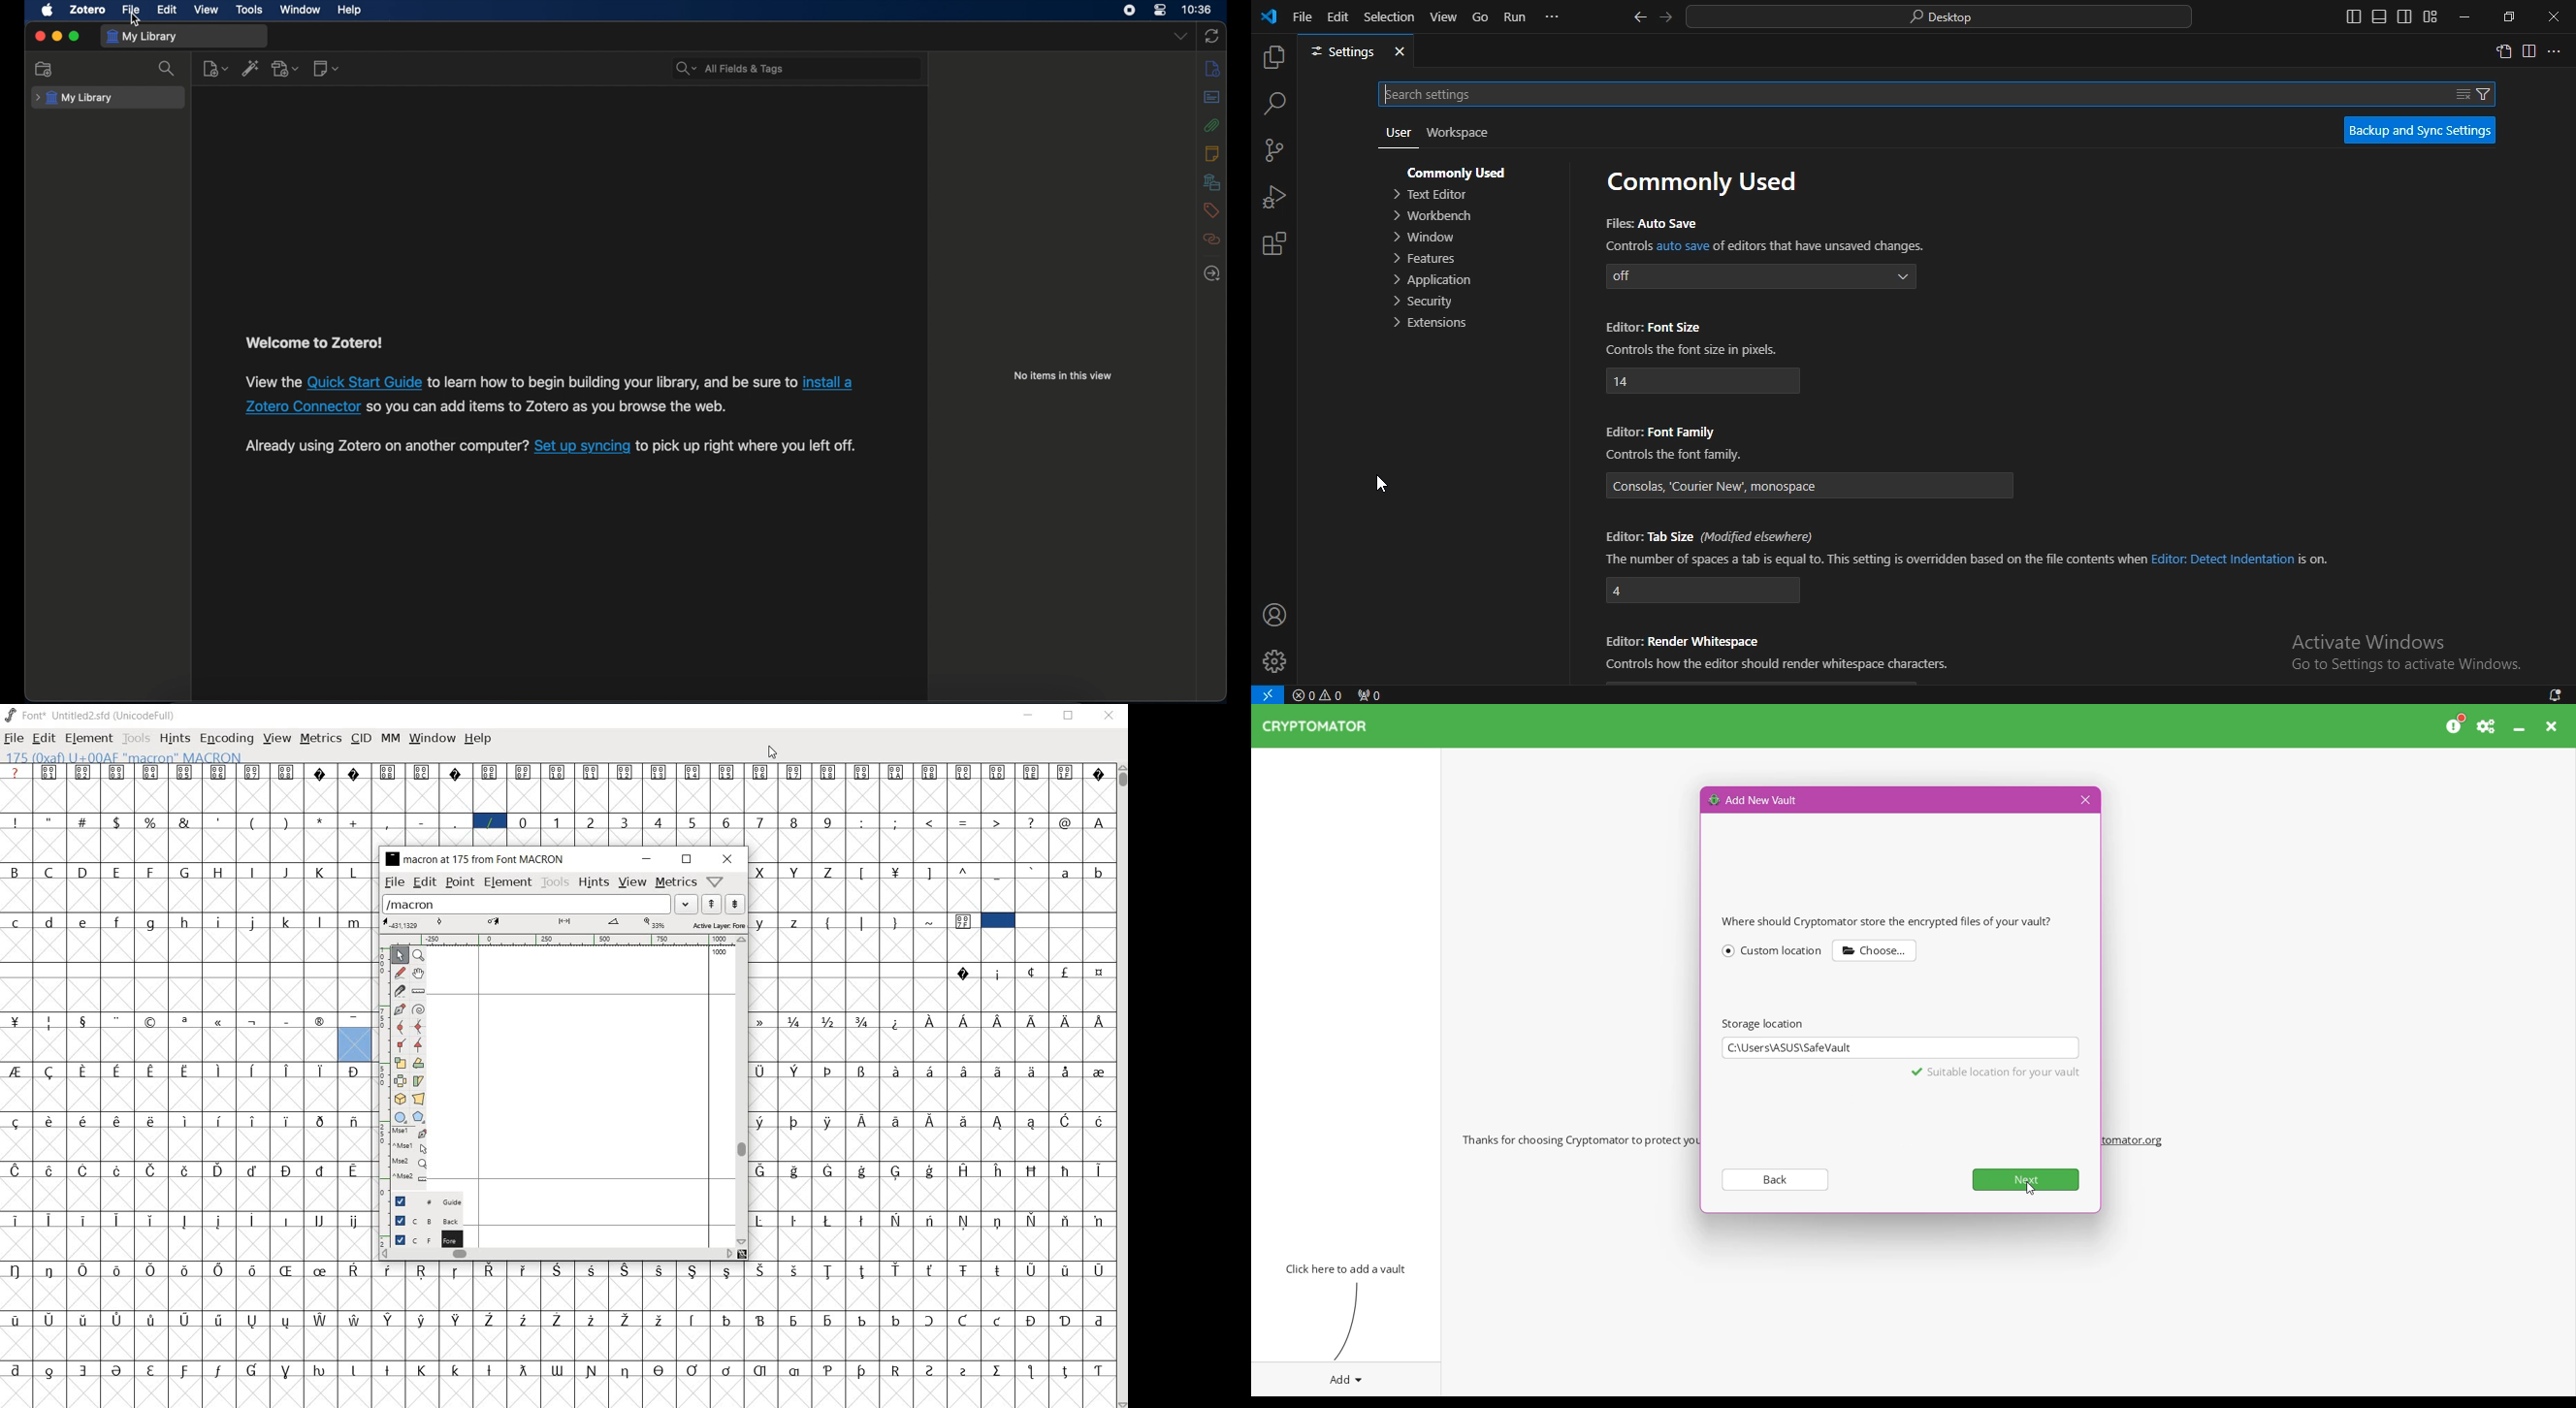  What do you see at coordinates (381, 1090) in the screenshot?
I see `ruler` at bounding box center [381, 1090].